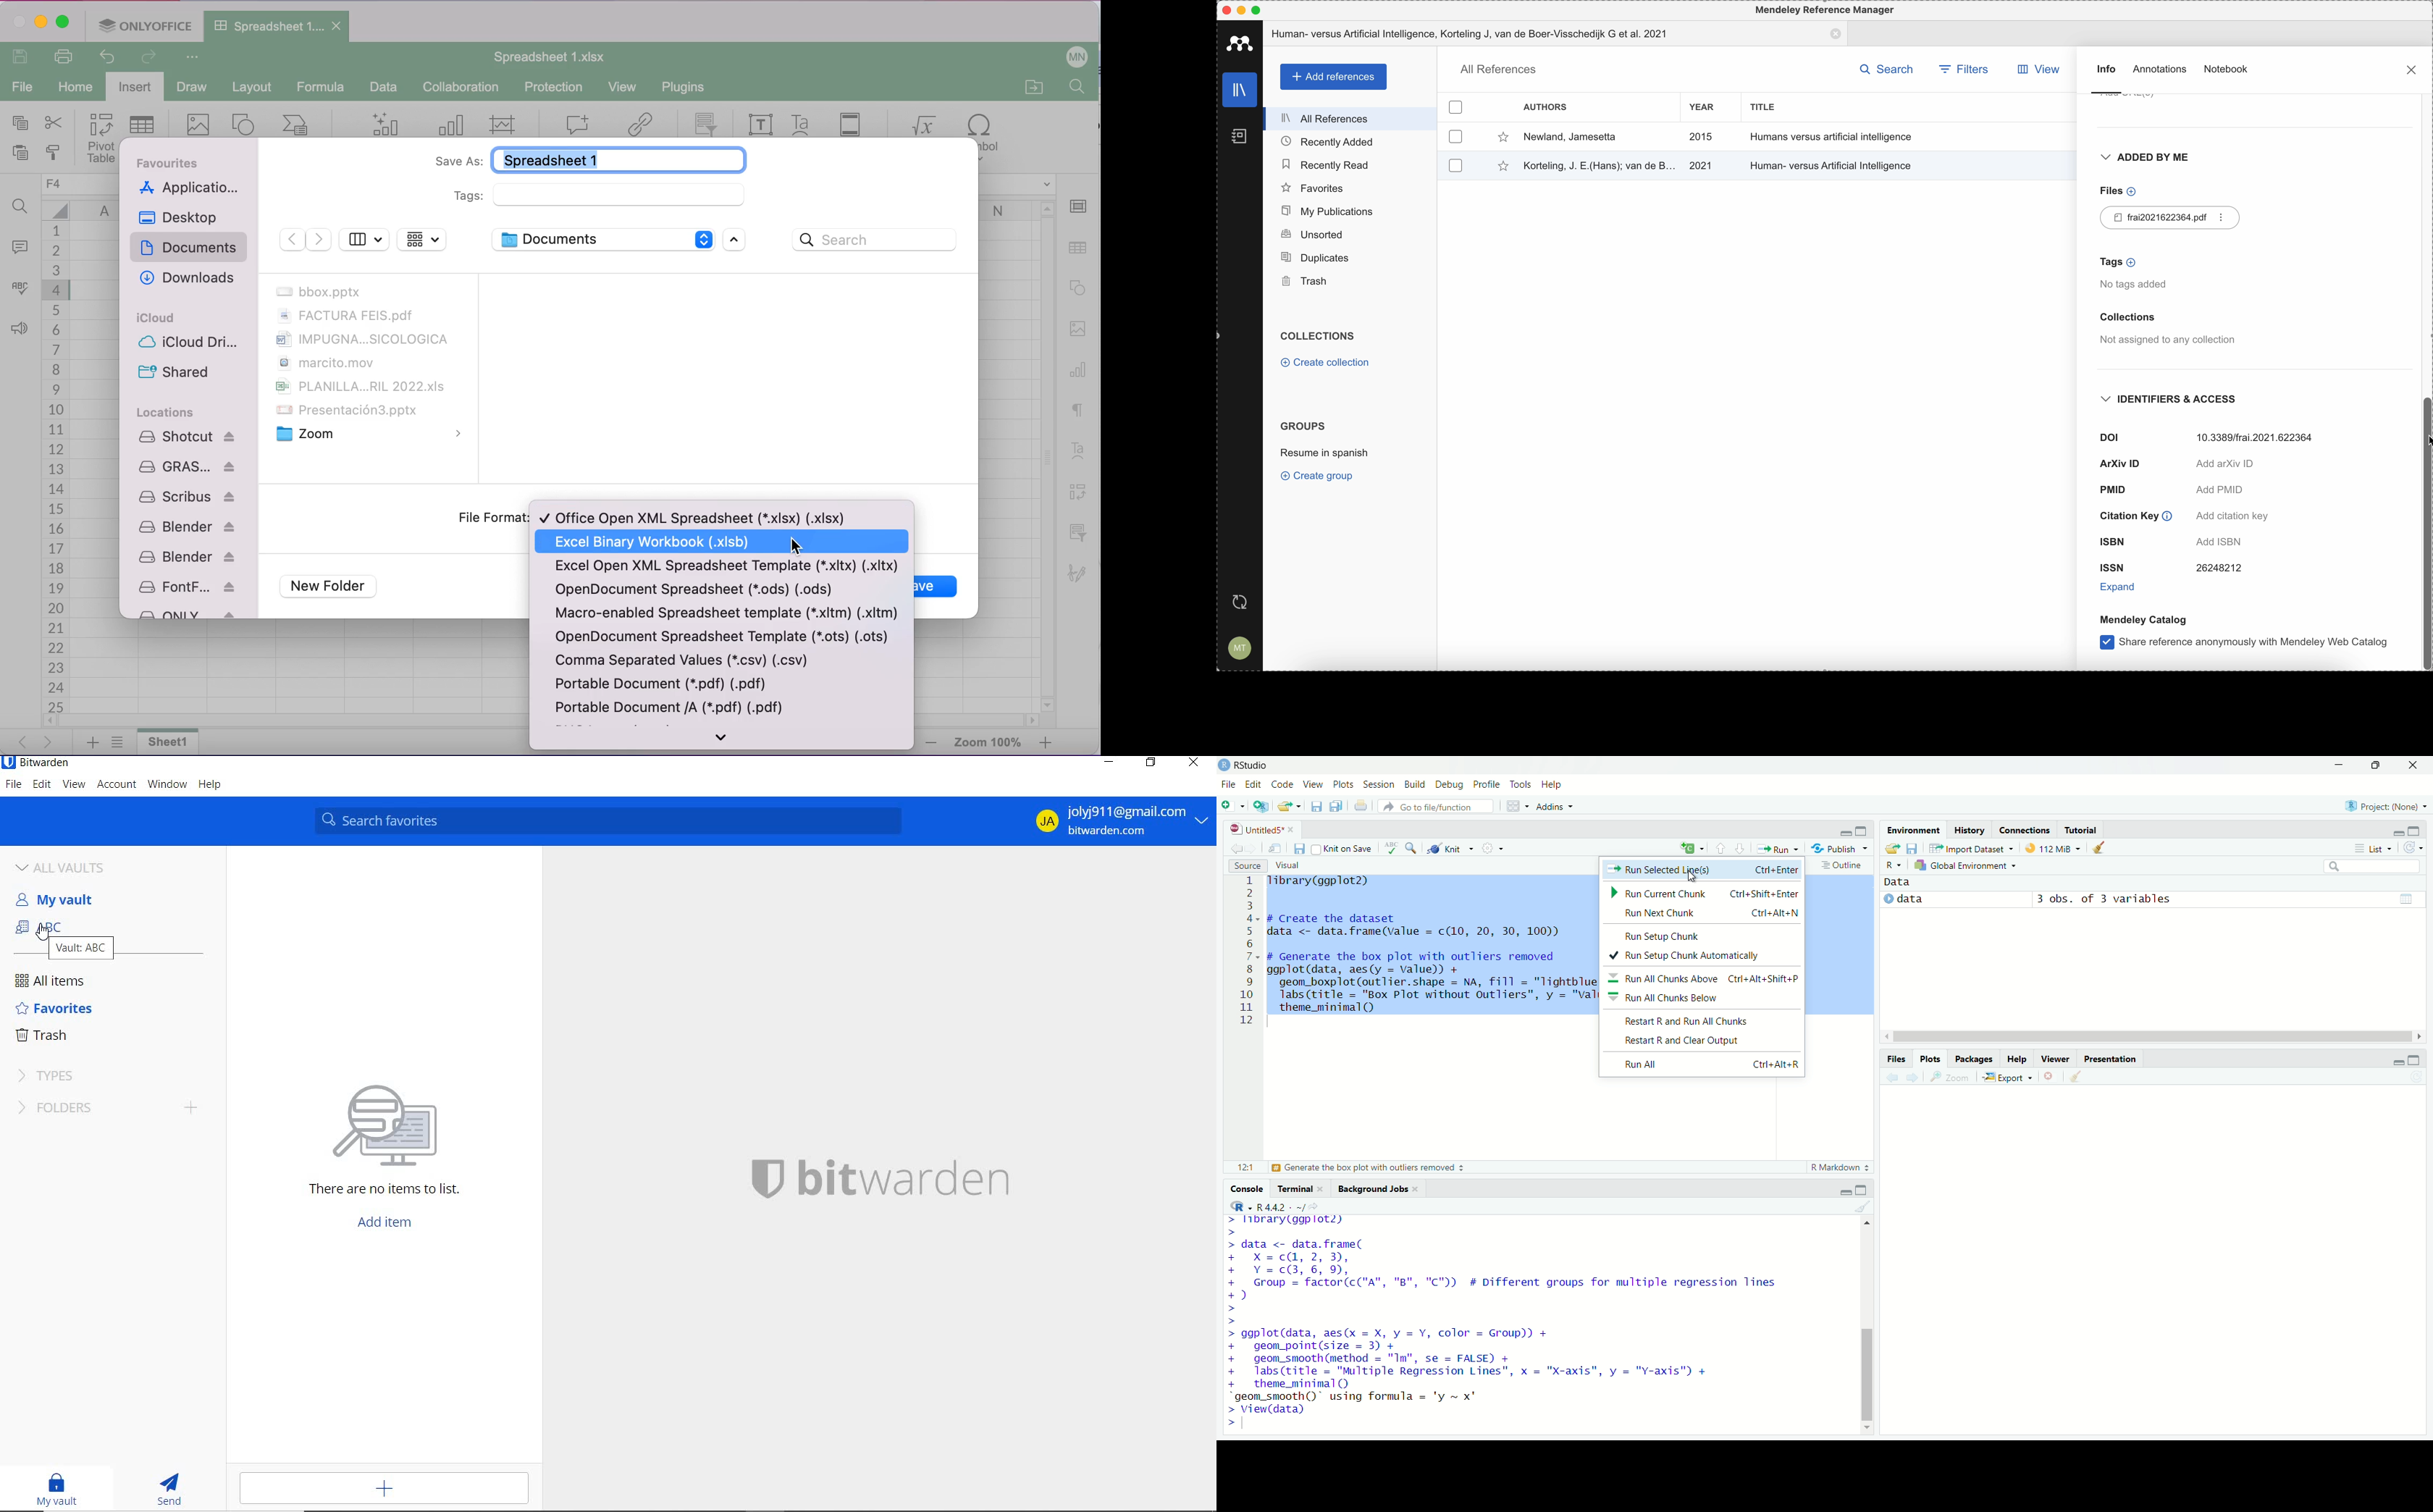 The height and width of the screenshot is (1512, 2436). What do you see at coordinates (584, 158) in the screenshot?
I see `save as` at bounding box center [584, 158].